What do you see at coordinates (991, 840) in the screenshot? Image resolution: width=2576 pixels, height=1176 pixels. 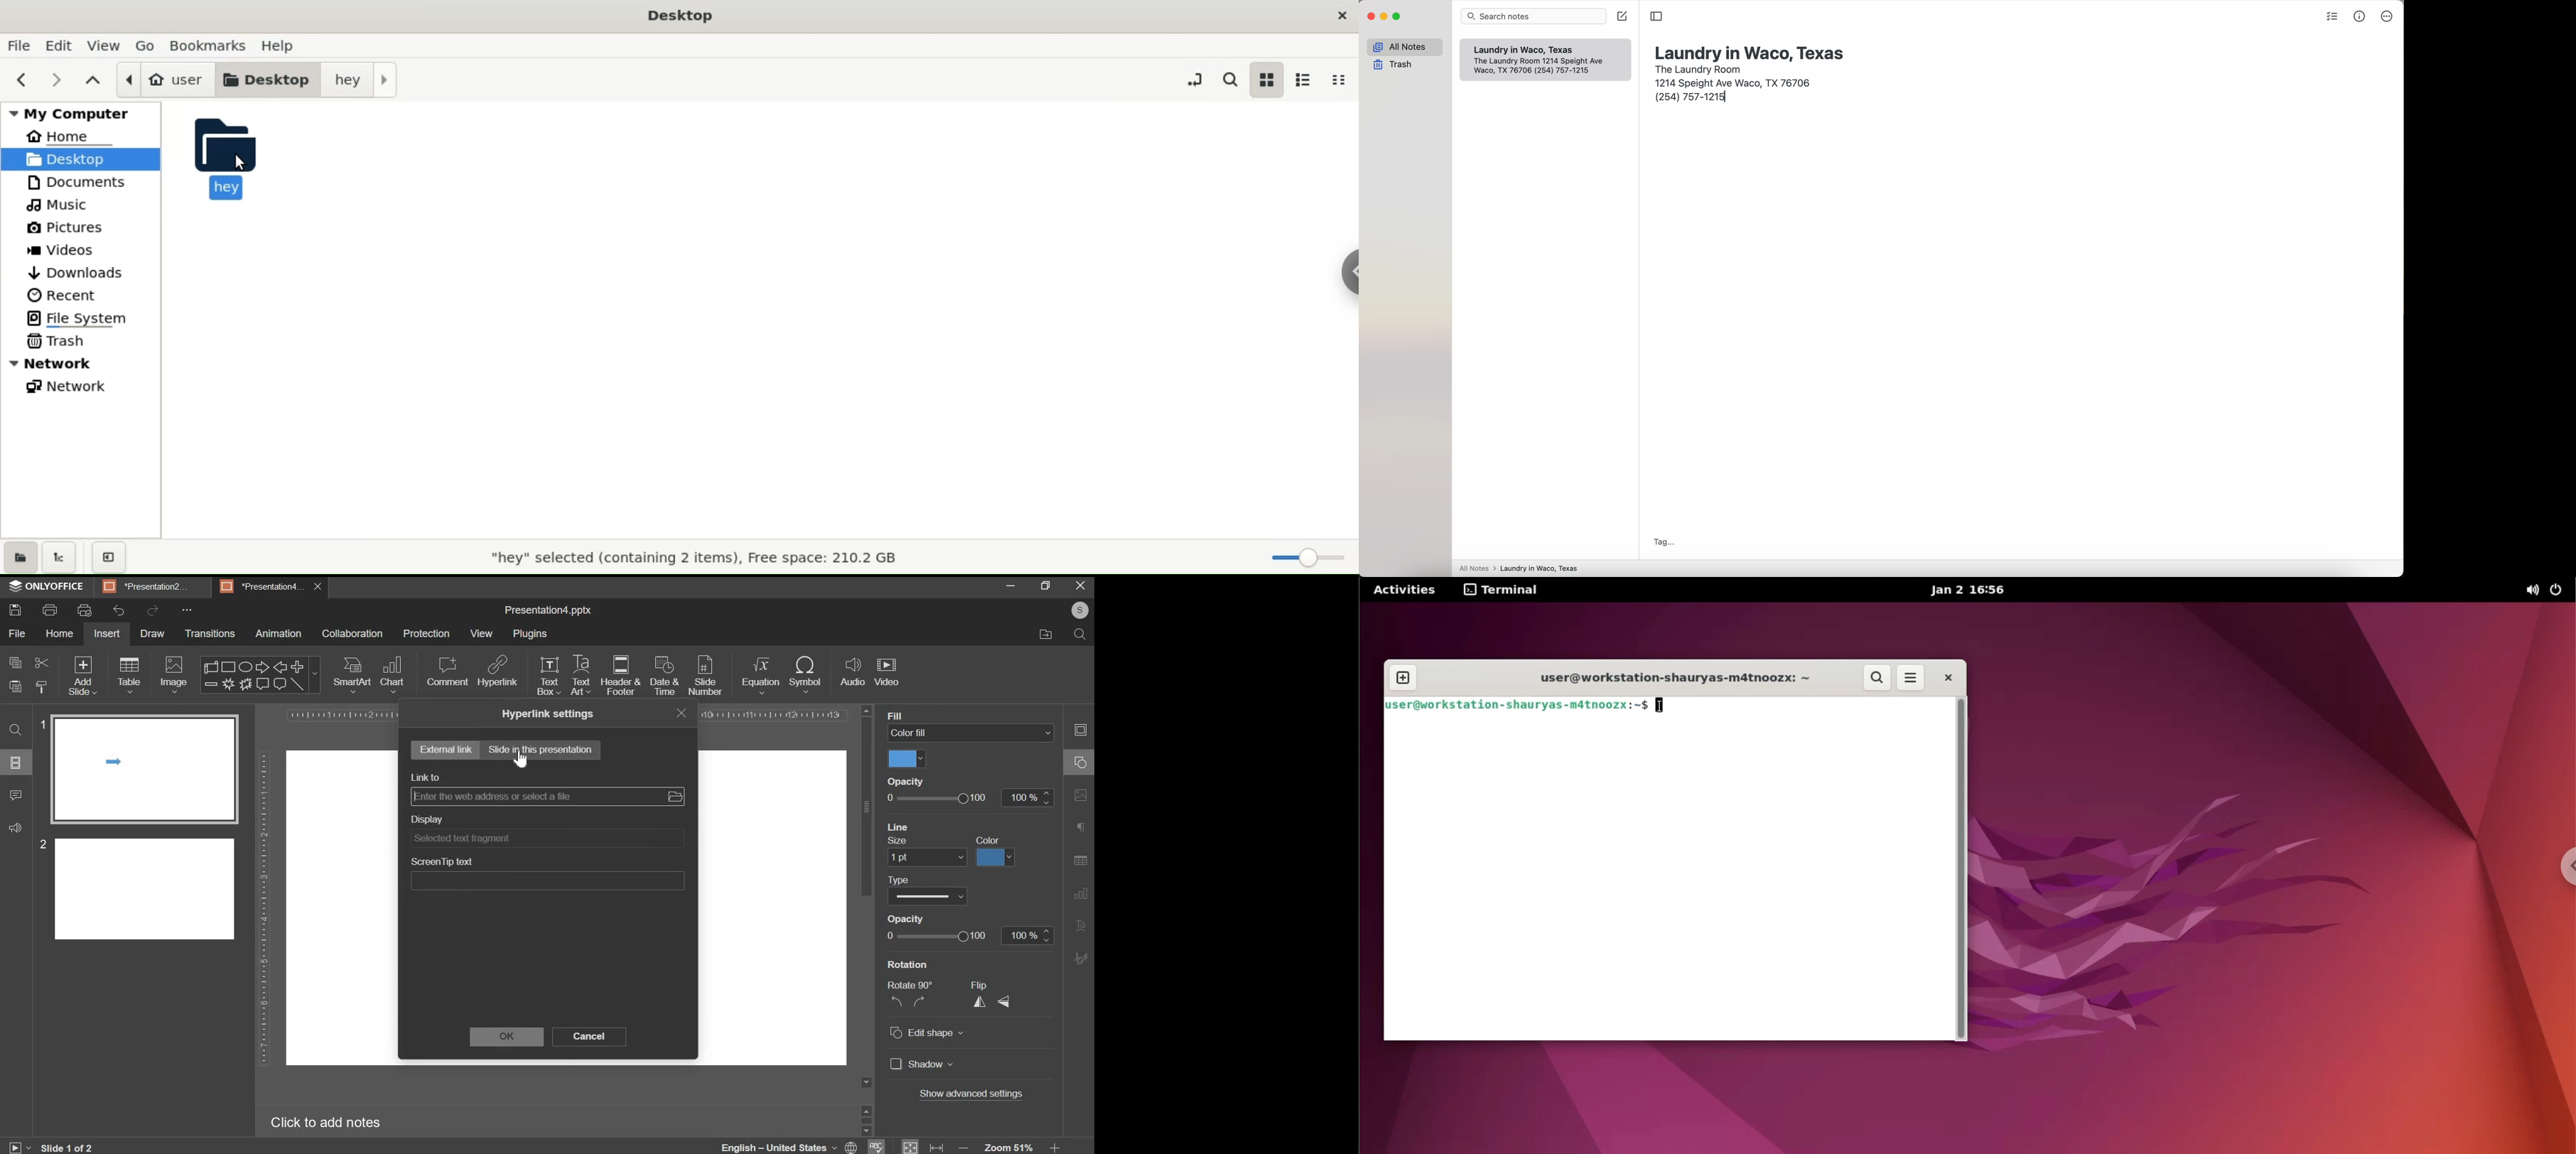 I see `apply to all slides` at bounding box center [991, 840].